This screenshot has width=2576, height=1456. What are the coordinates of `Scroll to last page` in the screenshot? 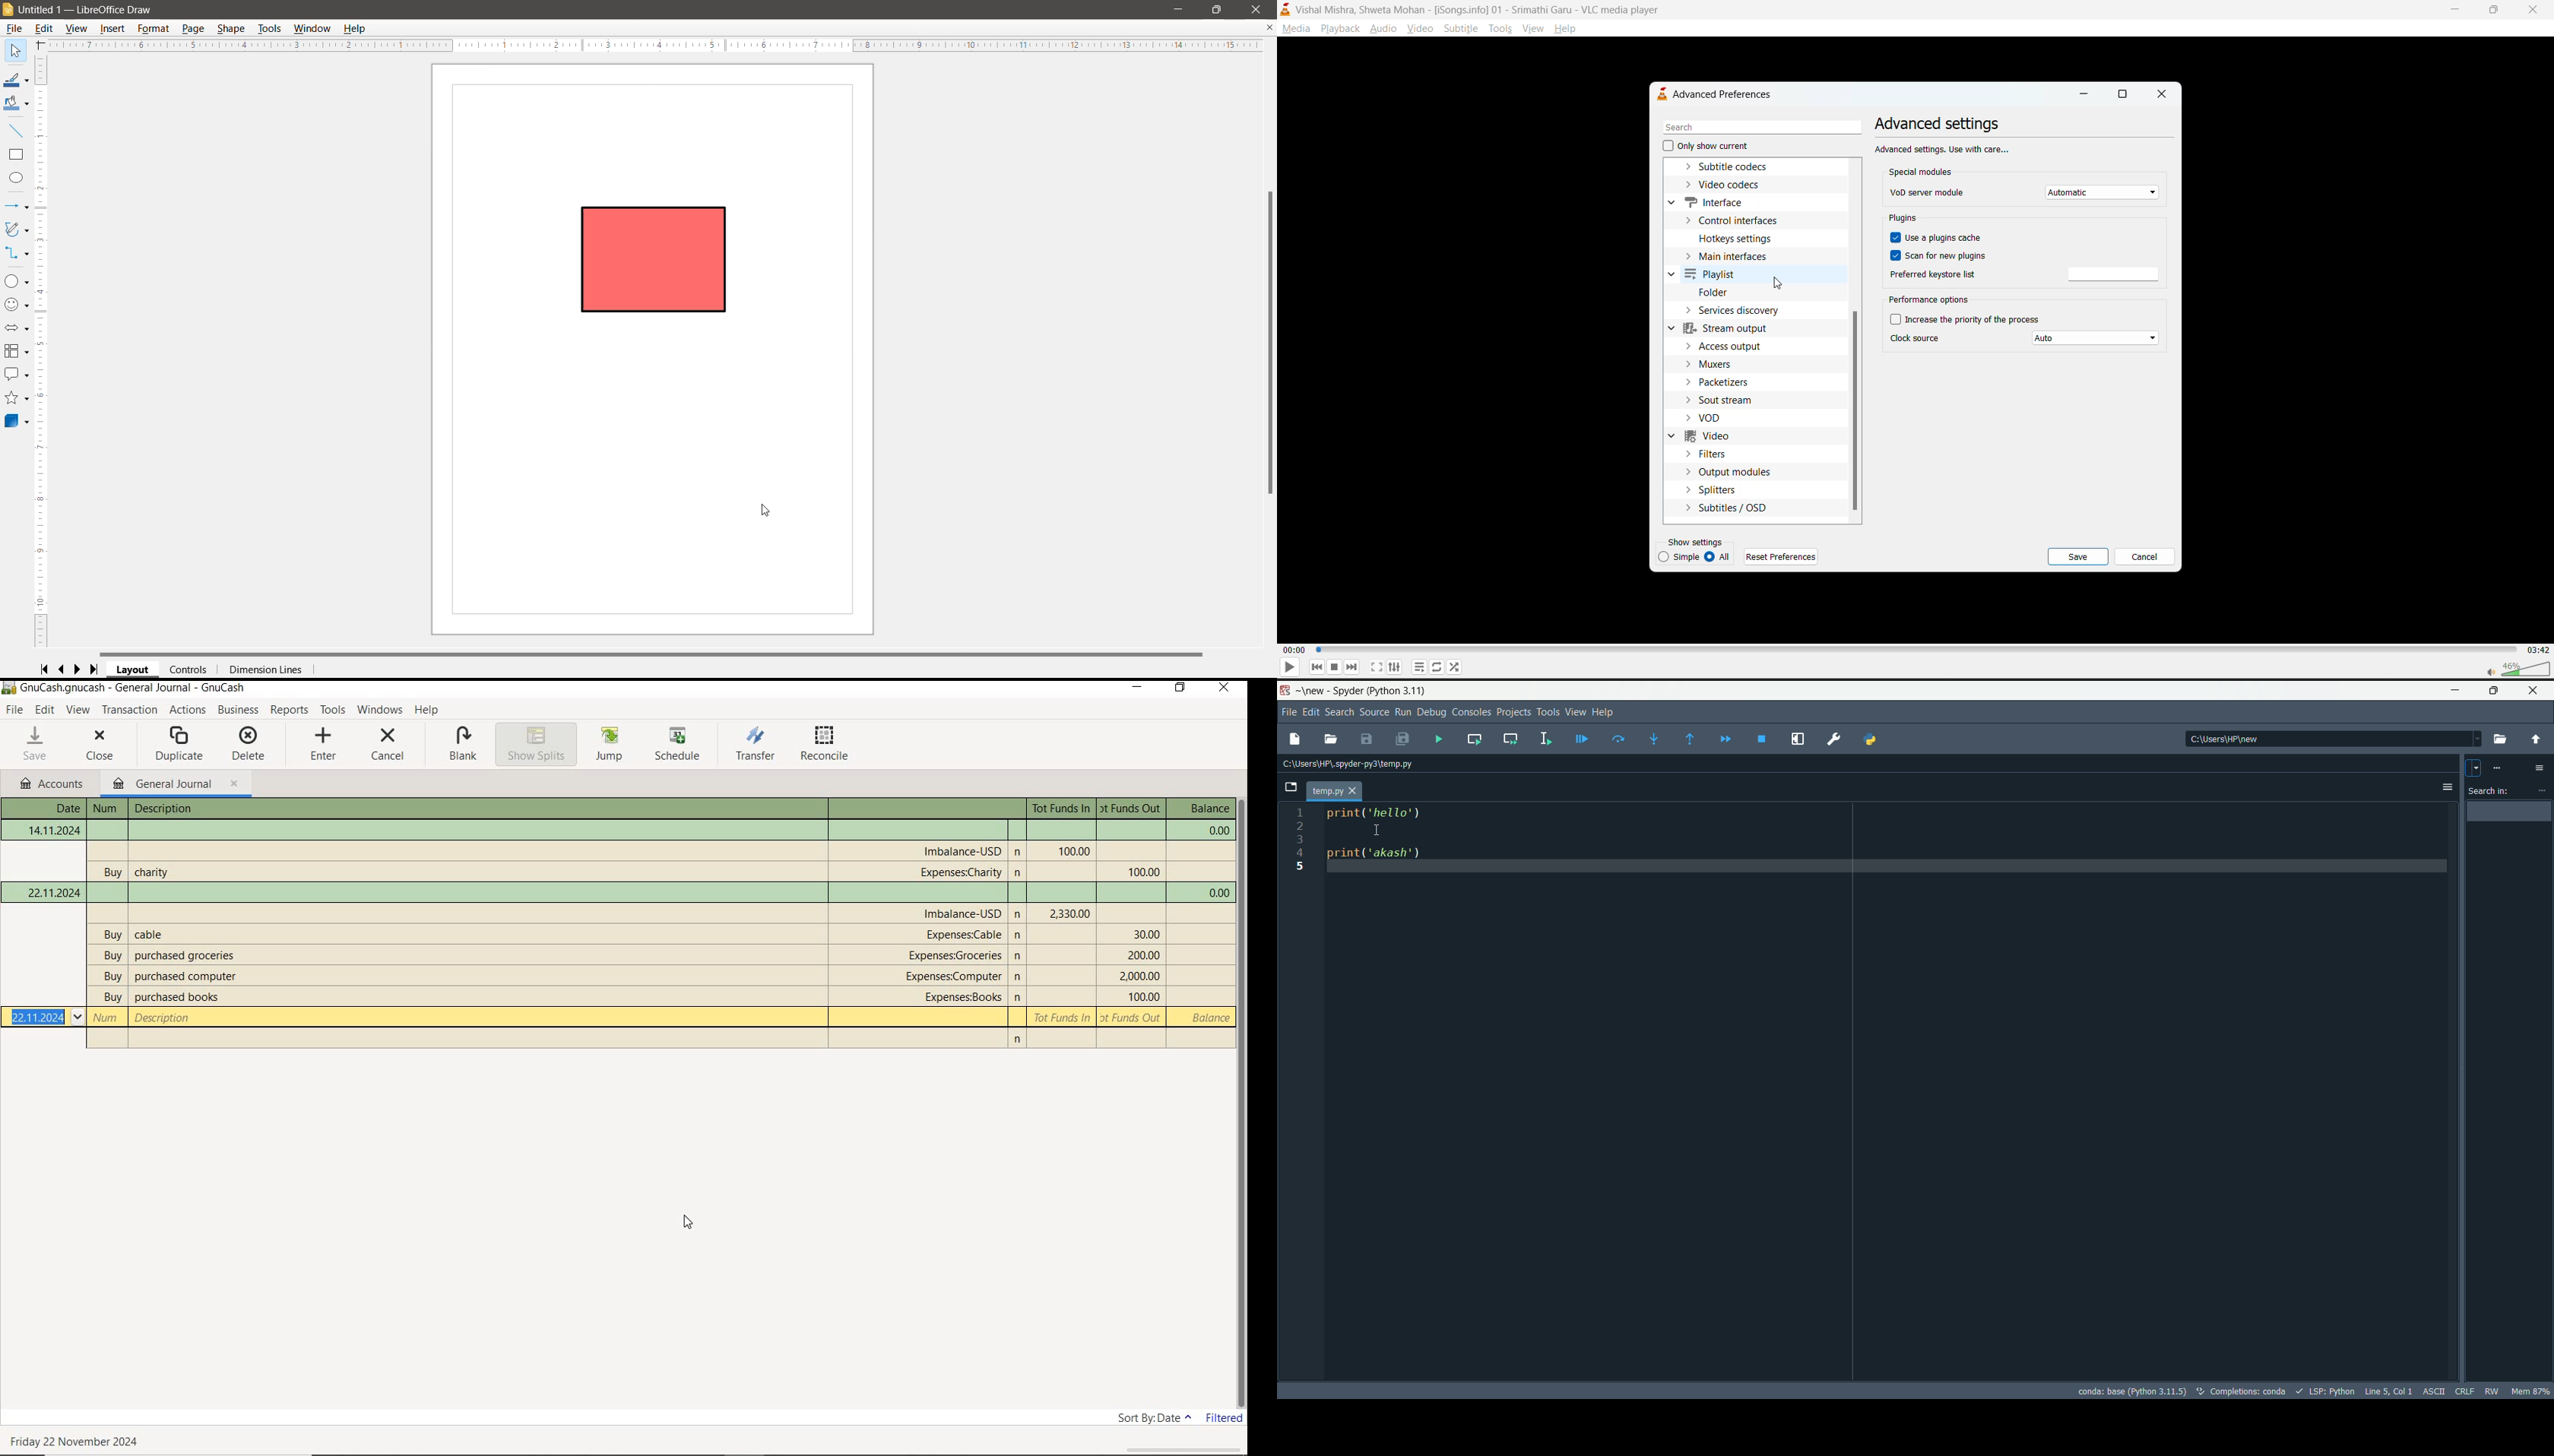 It's located at (94, 670).